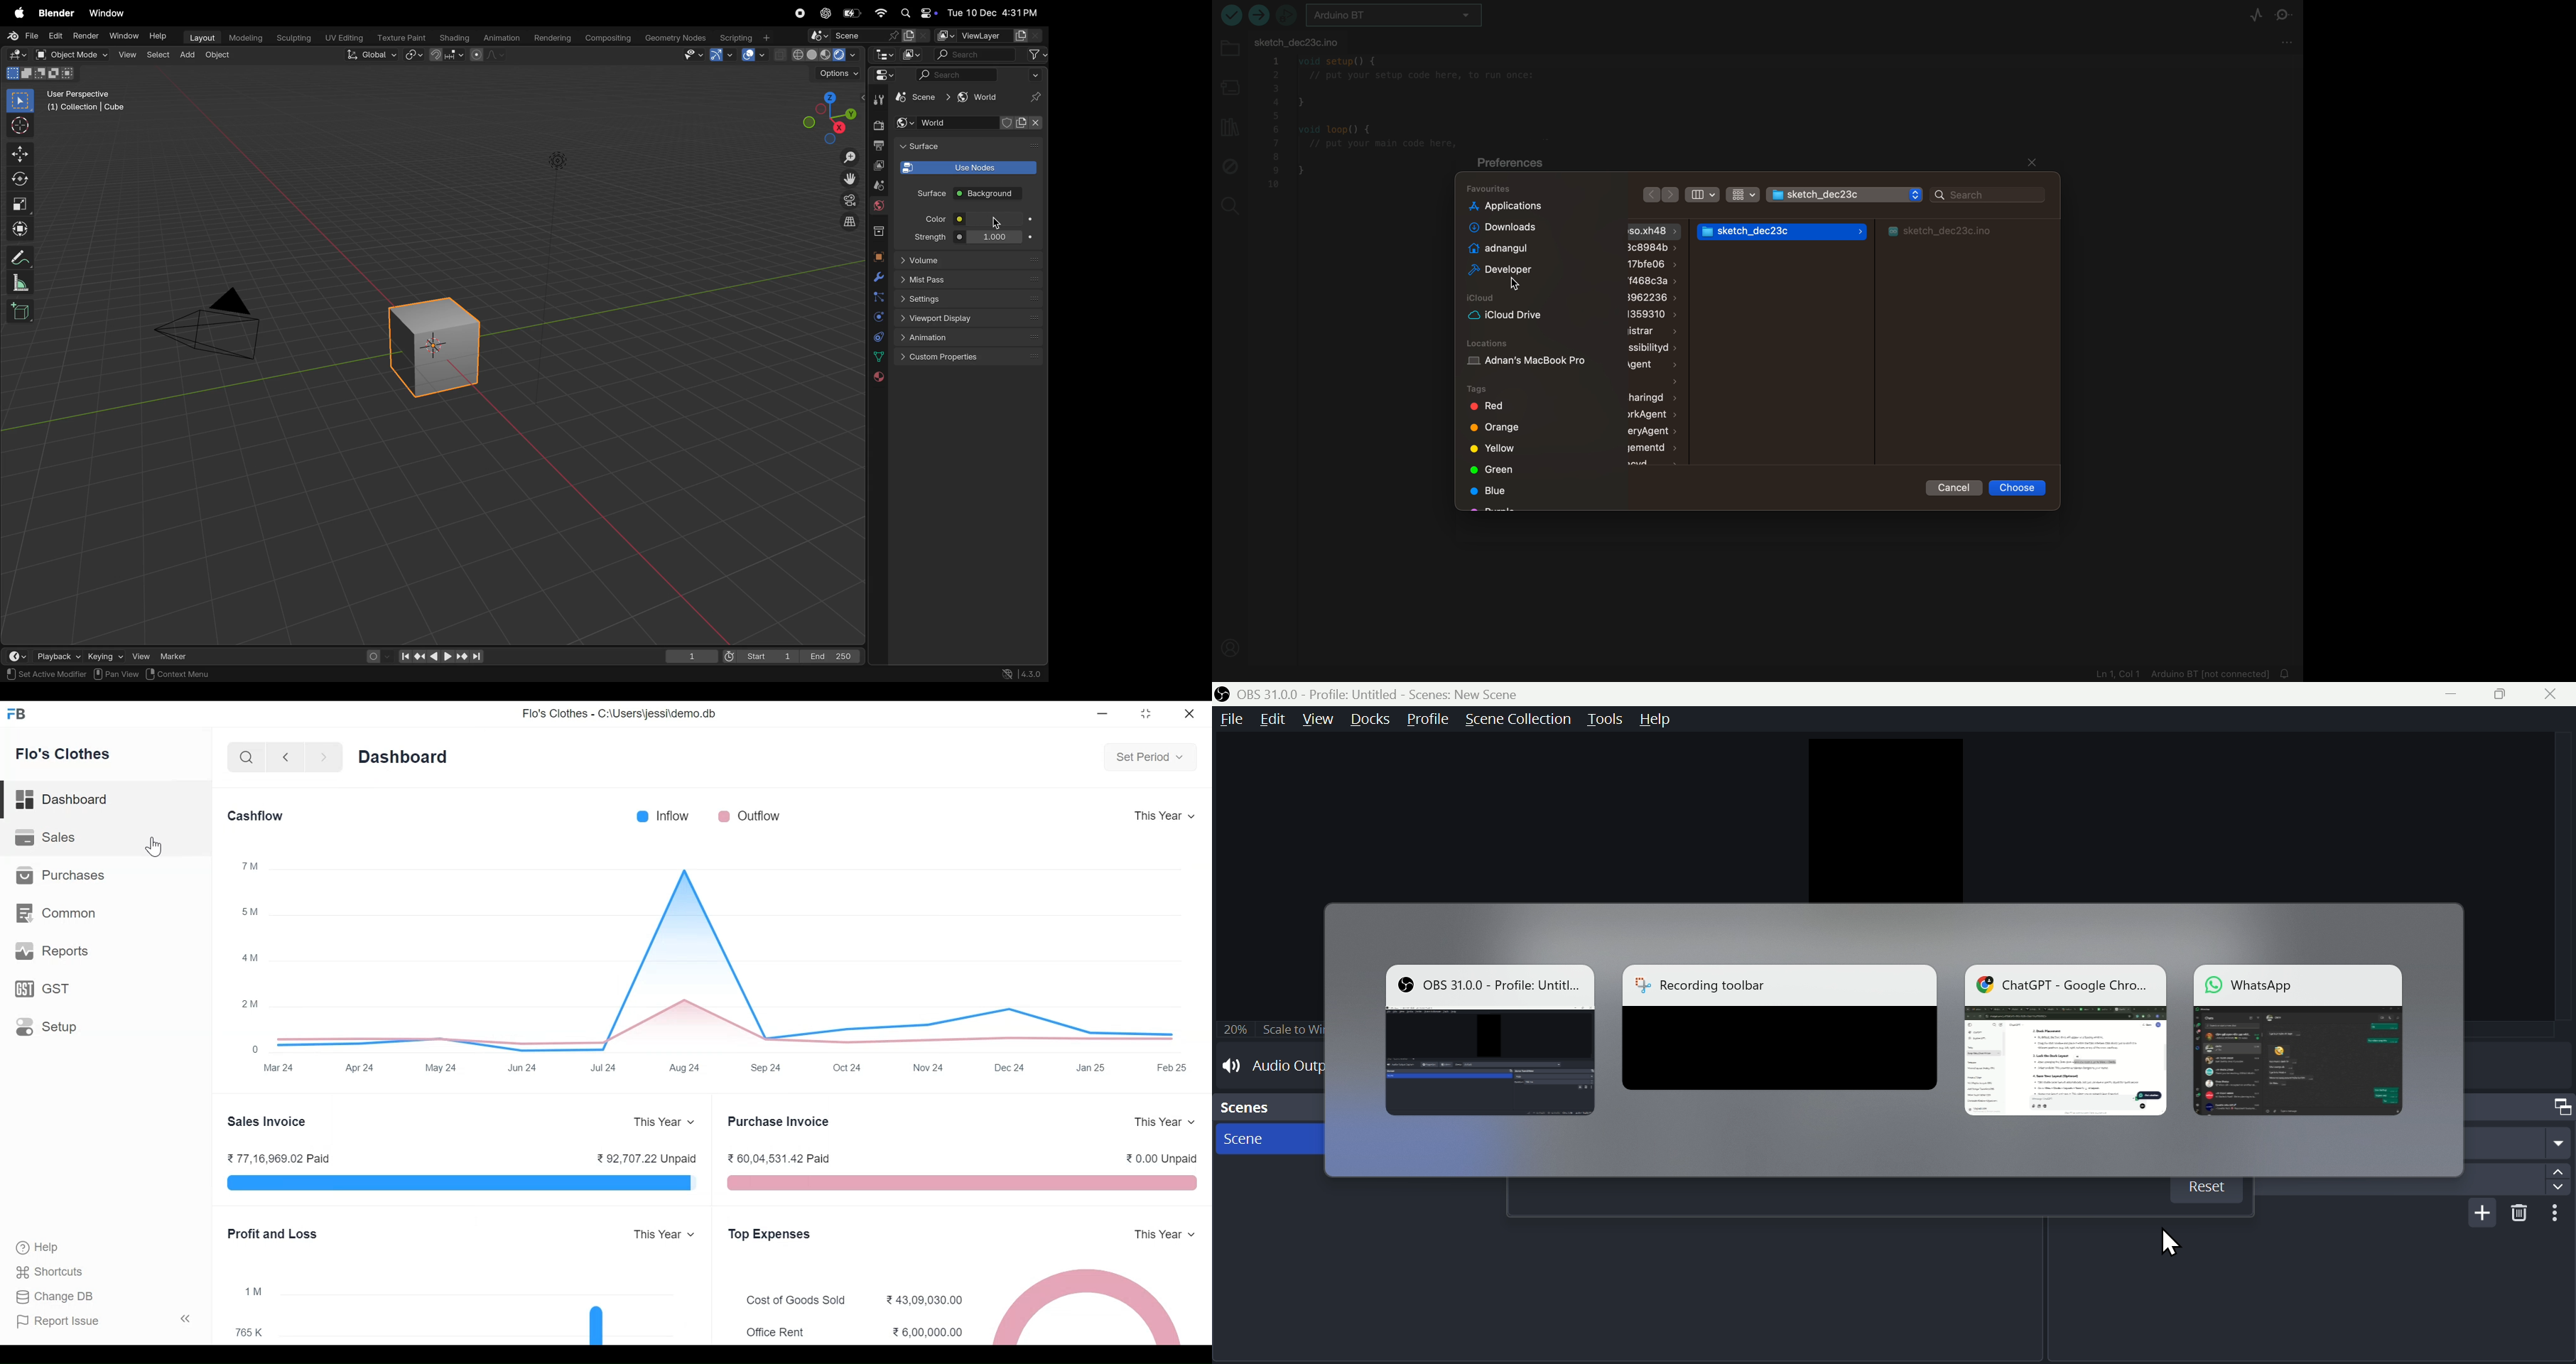  Describe the element at coordinates (250, 911) in the screenshot. I see `5M` at that location.